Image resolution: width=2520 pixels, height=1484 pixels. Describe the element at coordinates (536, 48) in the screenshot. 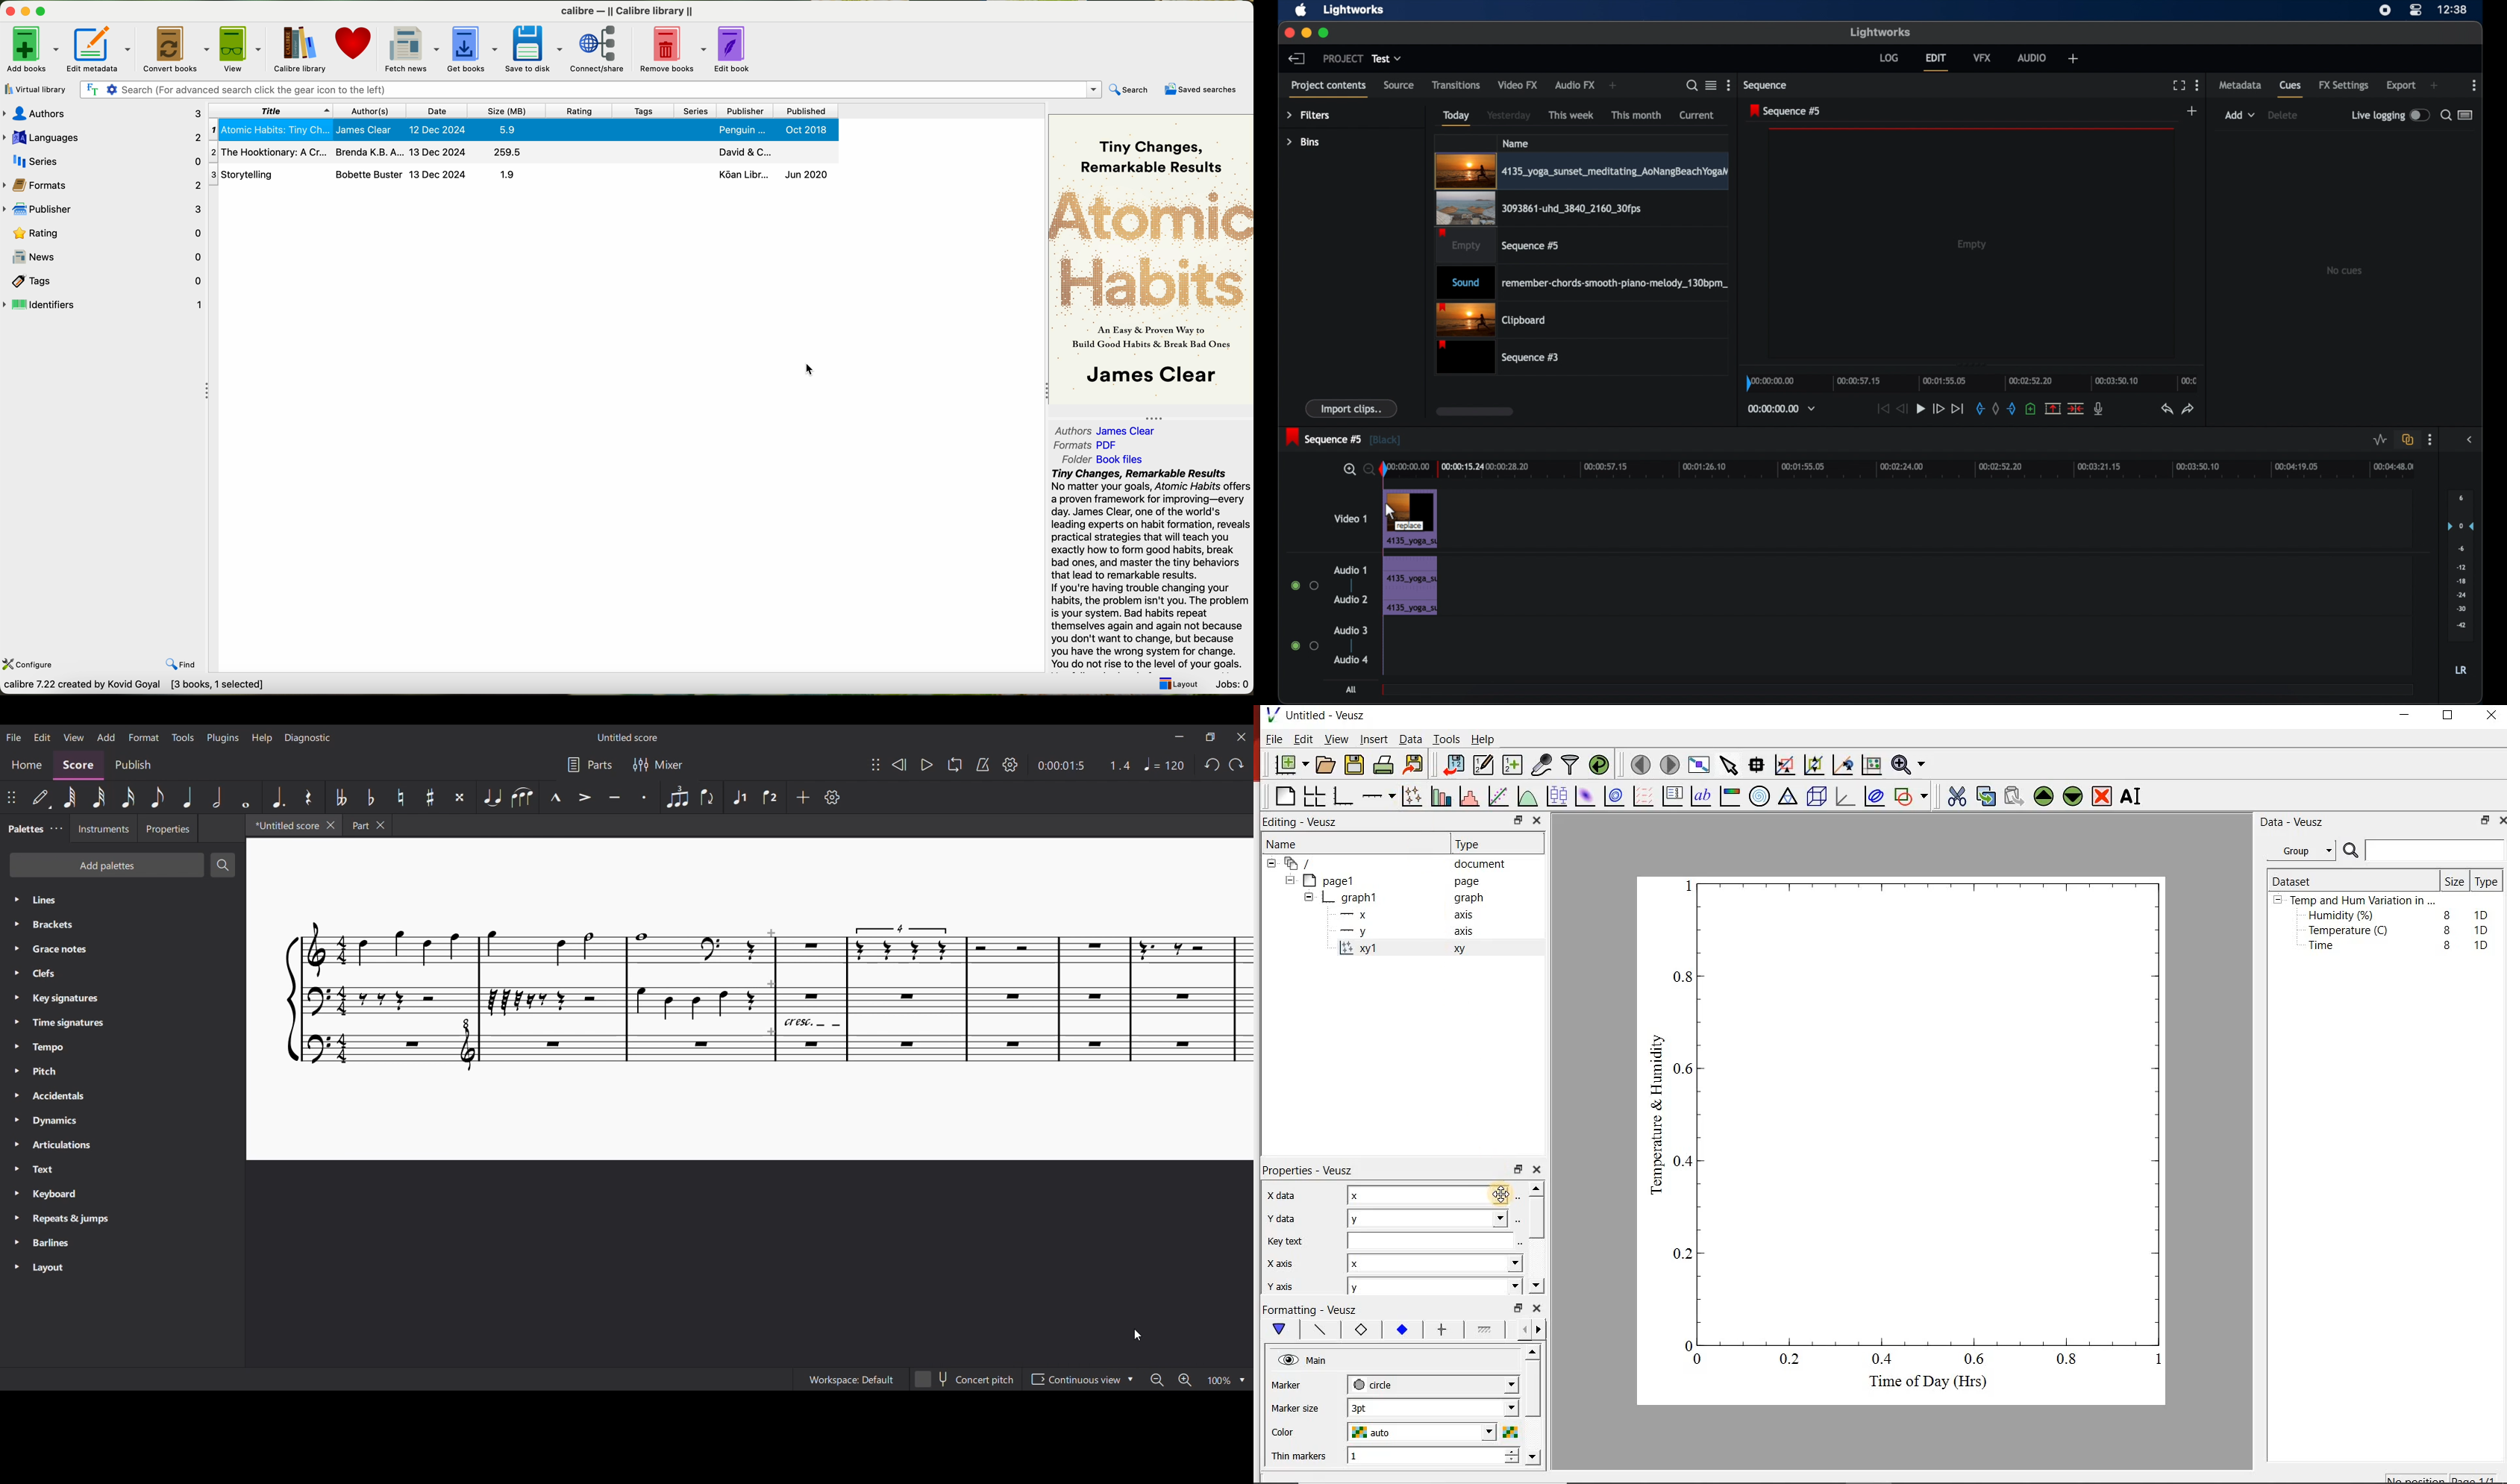

I see `save to disk` at that location.